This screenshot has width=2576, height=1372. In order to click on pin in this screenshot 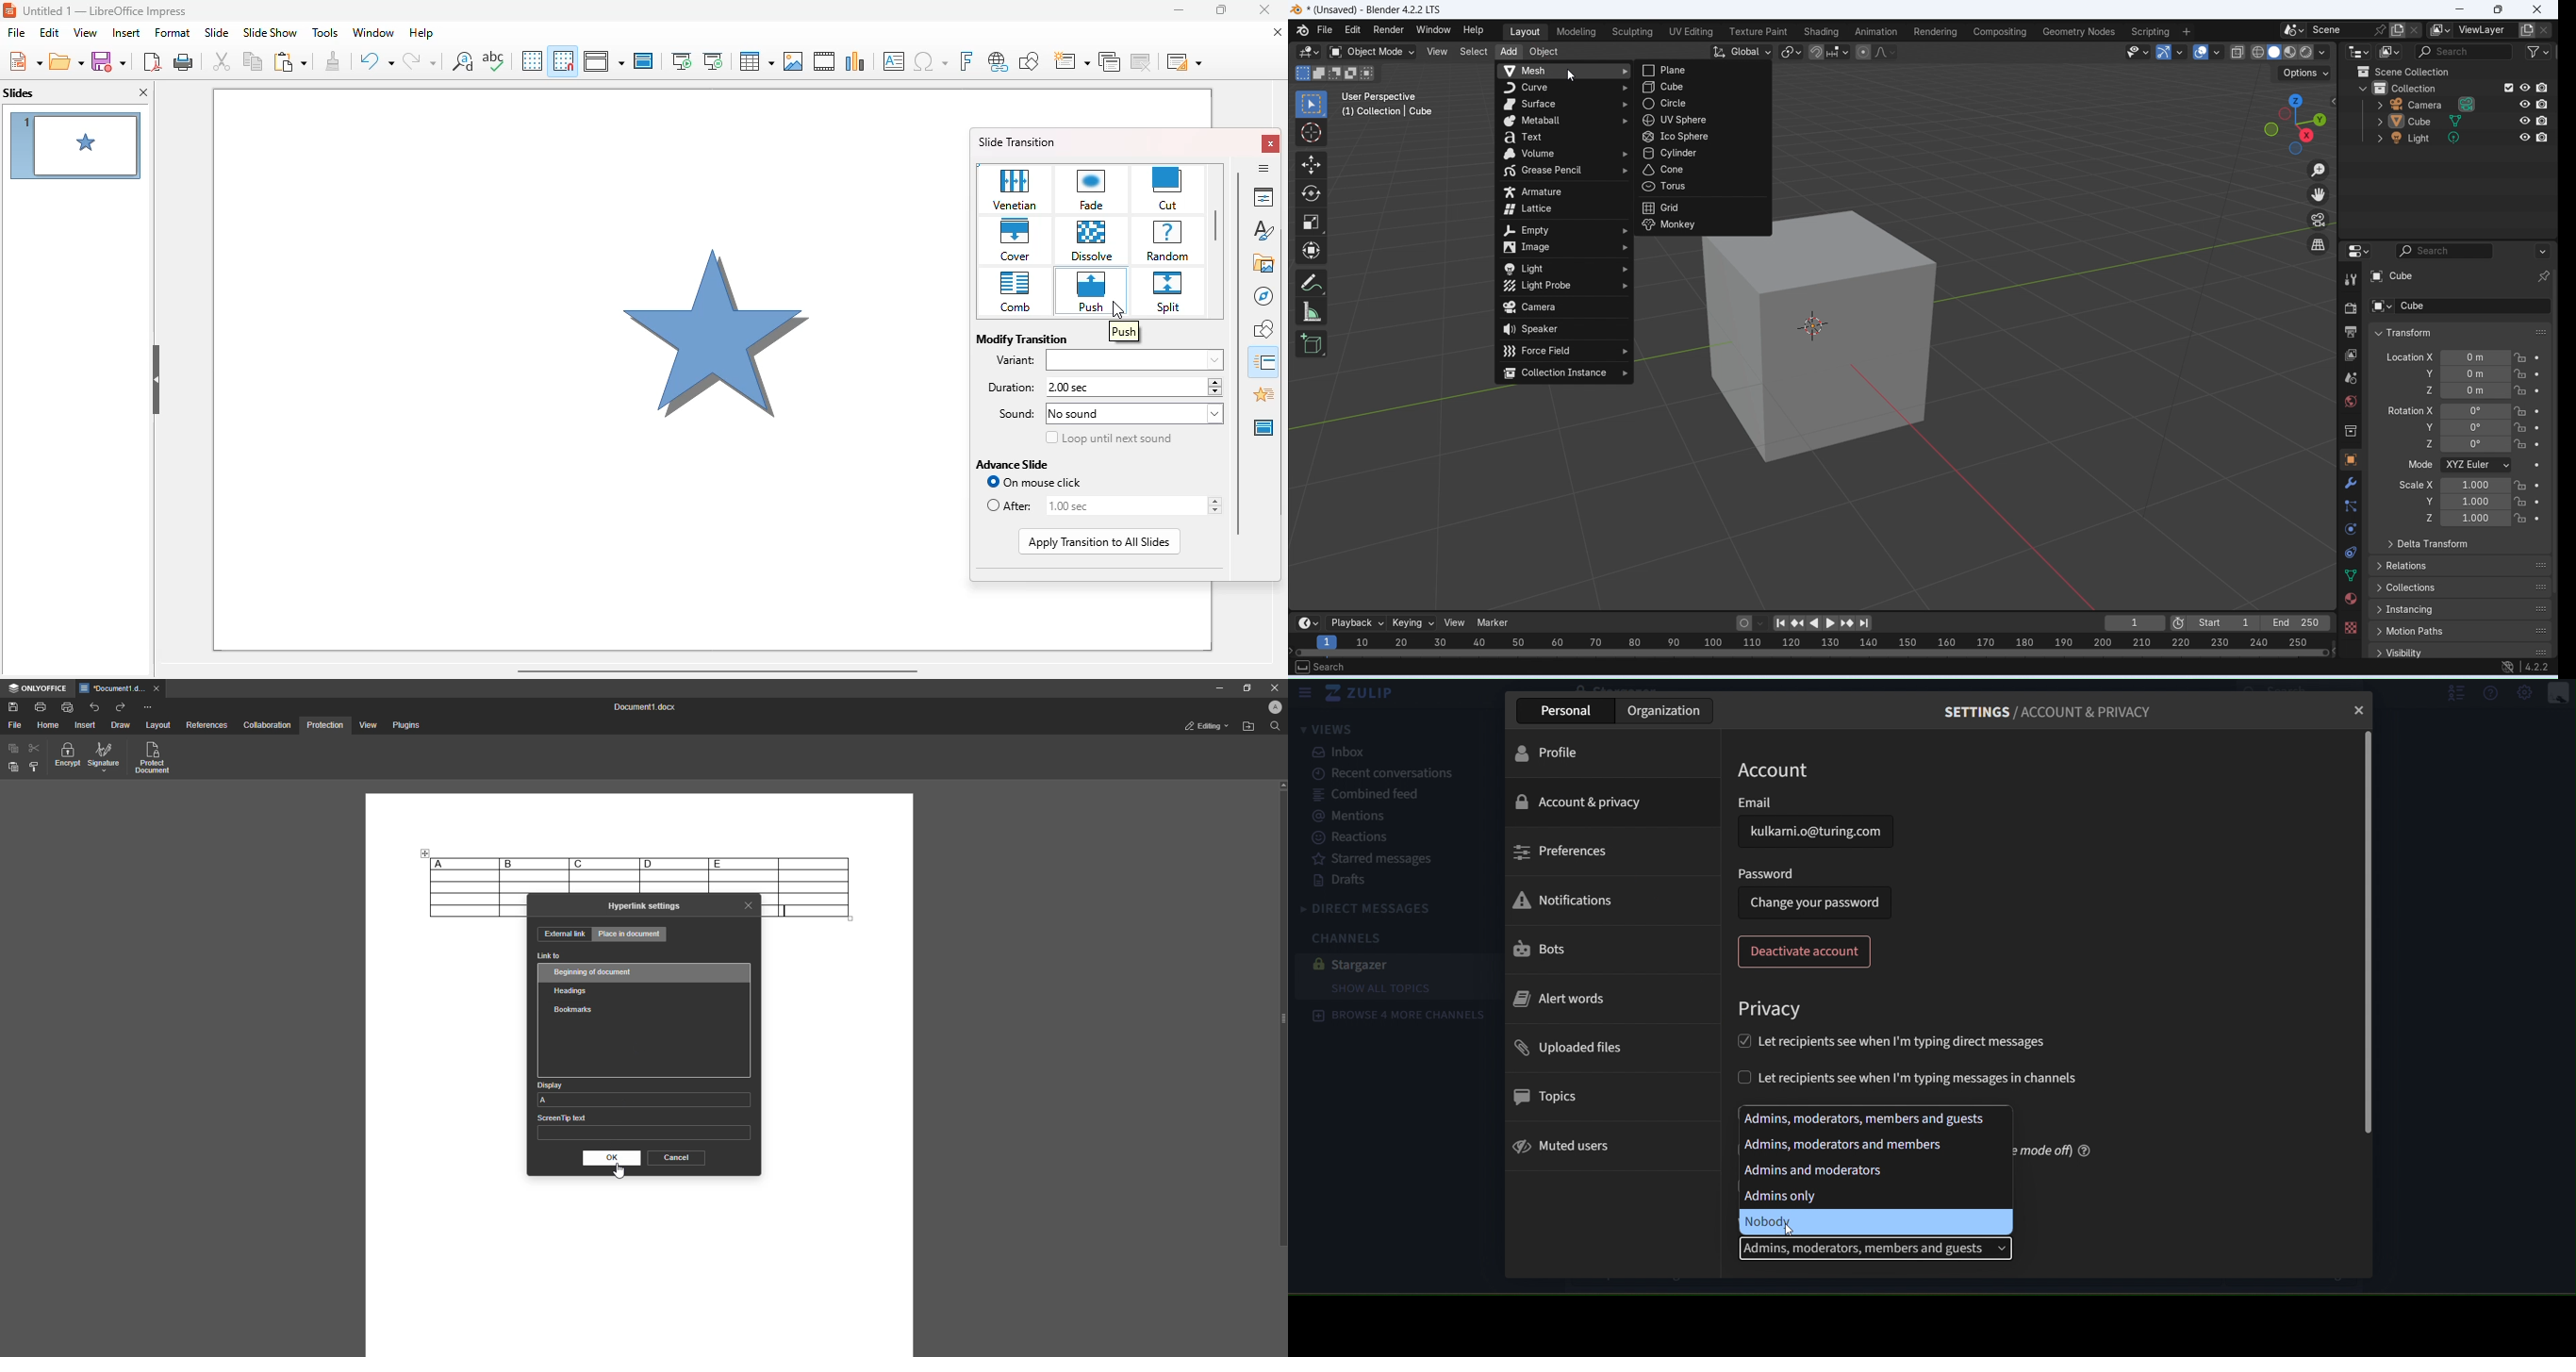, I will do `click(2378, 30)`.